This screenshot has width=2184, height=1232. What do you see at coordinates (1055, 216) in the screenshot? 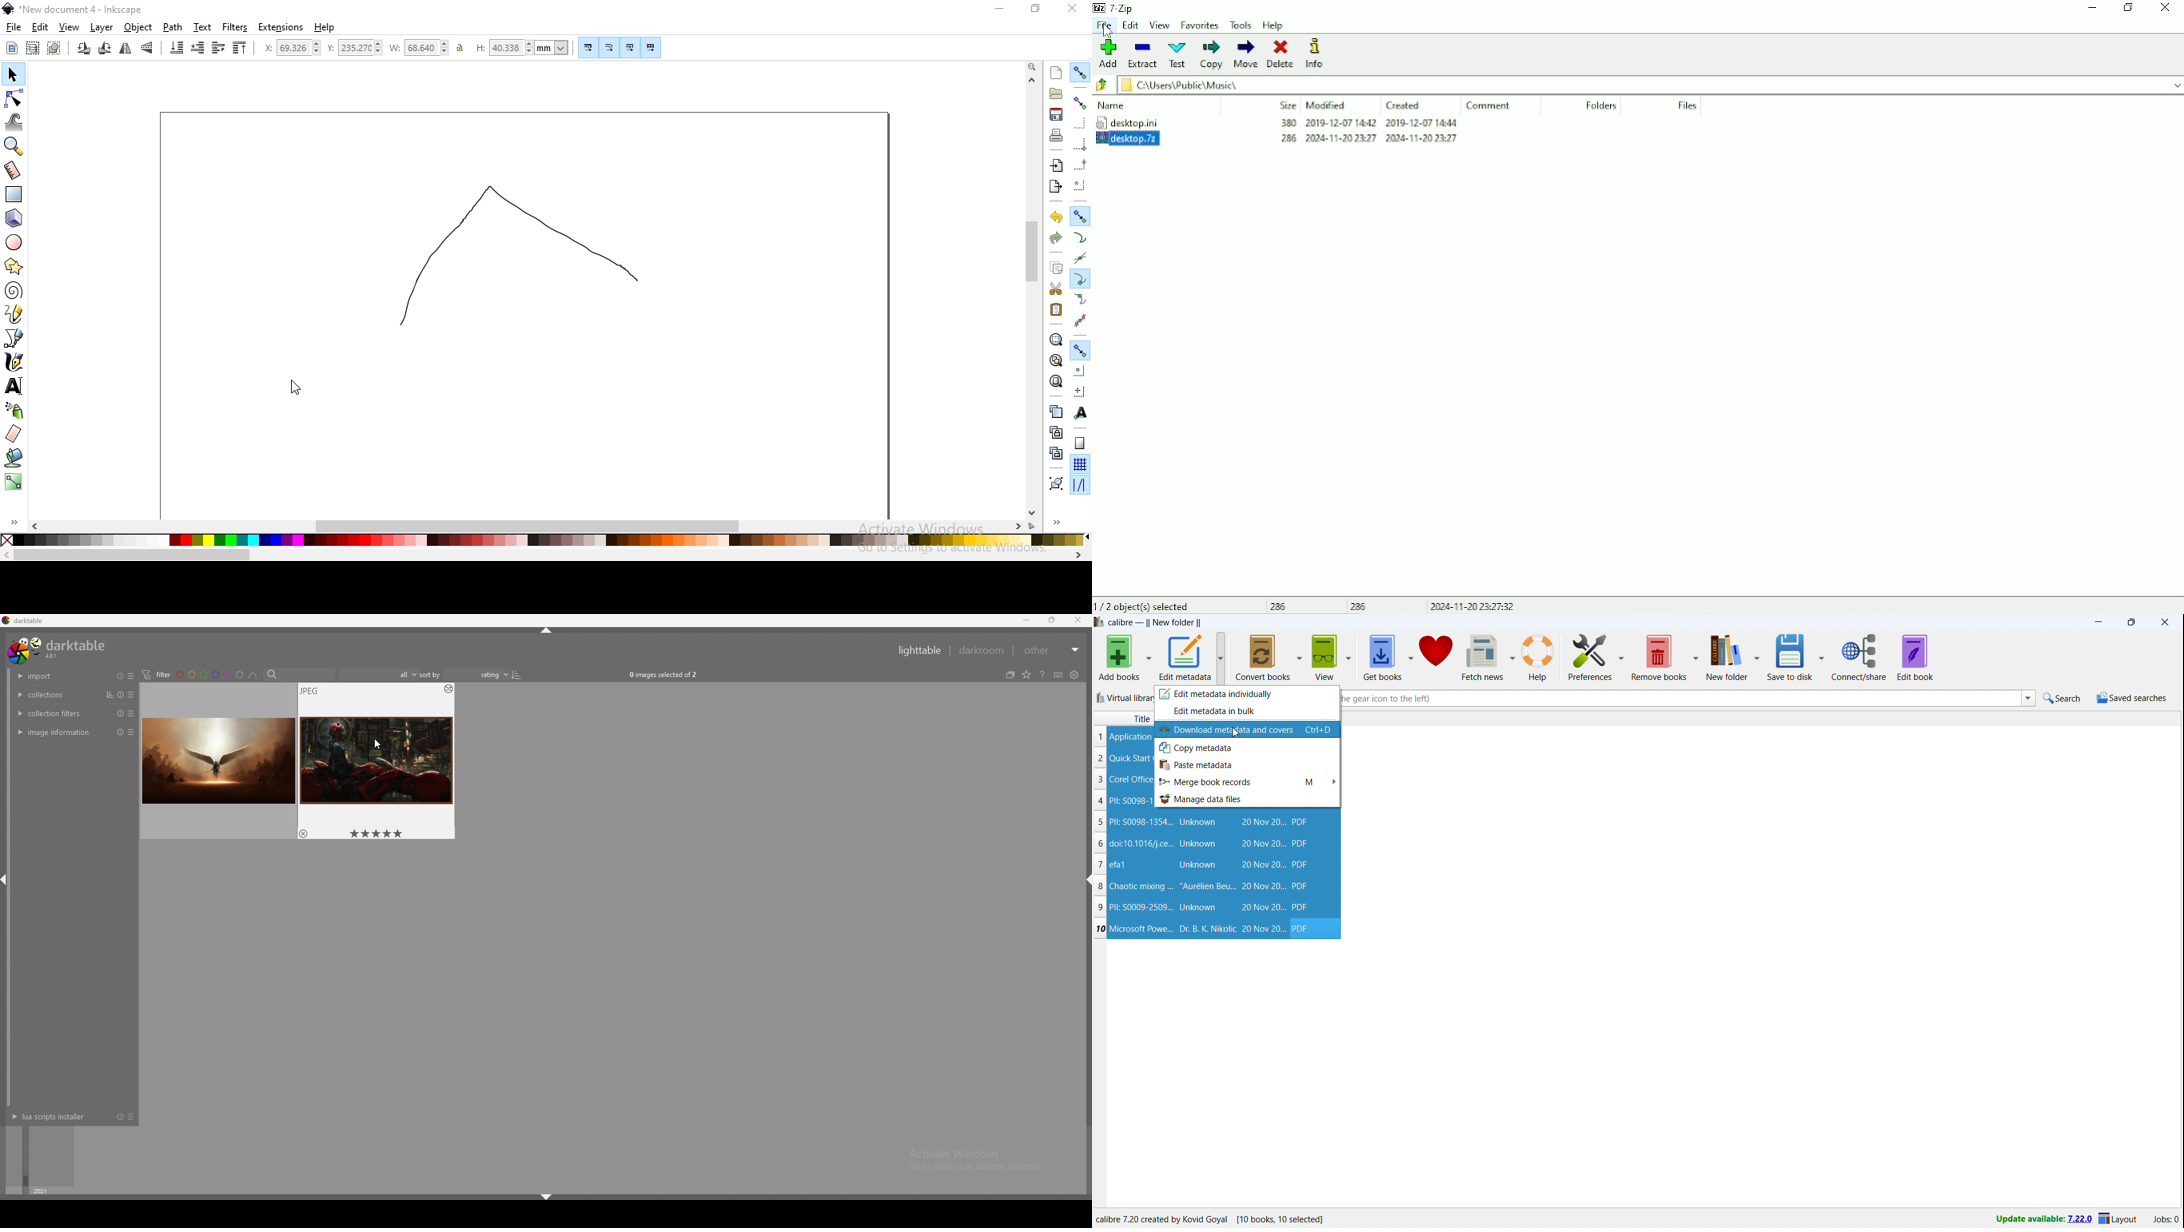
I see `undo` at bounding box center [1055, 216].